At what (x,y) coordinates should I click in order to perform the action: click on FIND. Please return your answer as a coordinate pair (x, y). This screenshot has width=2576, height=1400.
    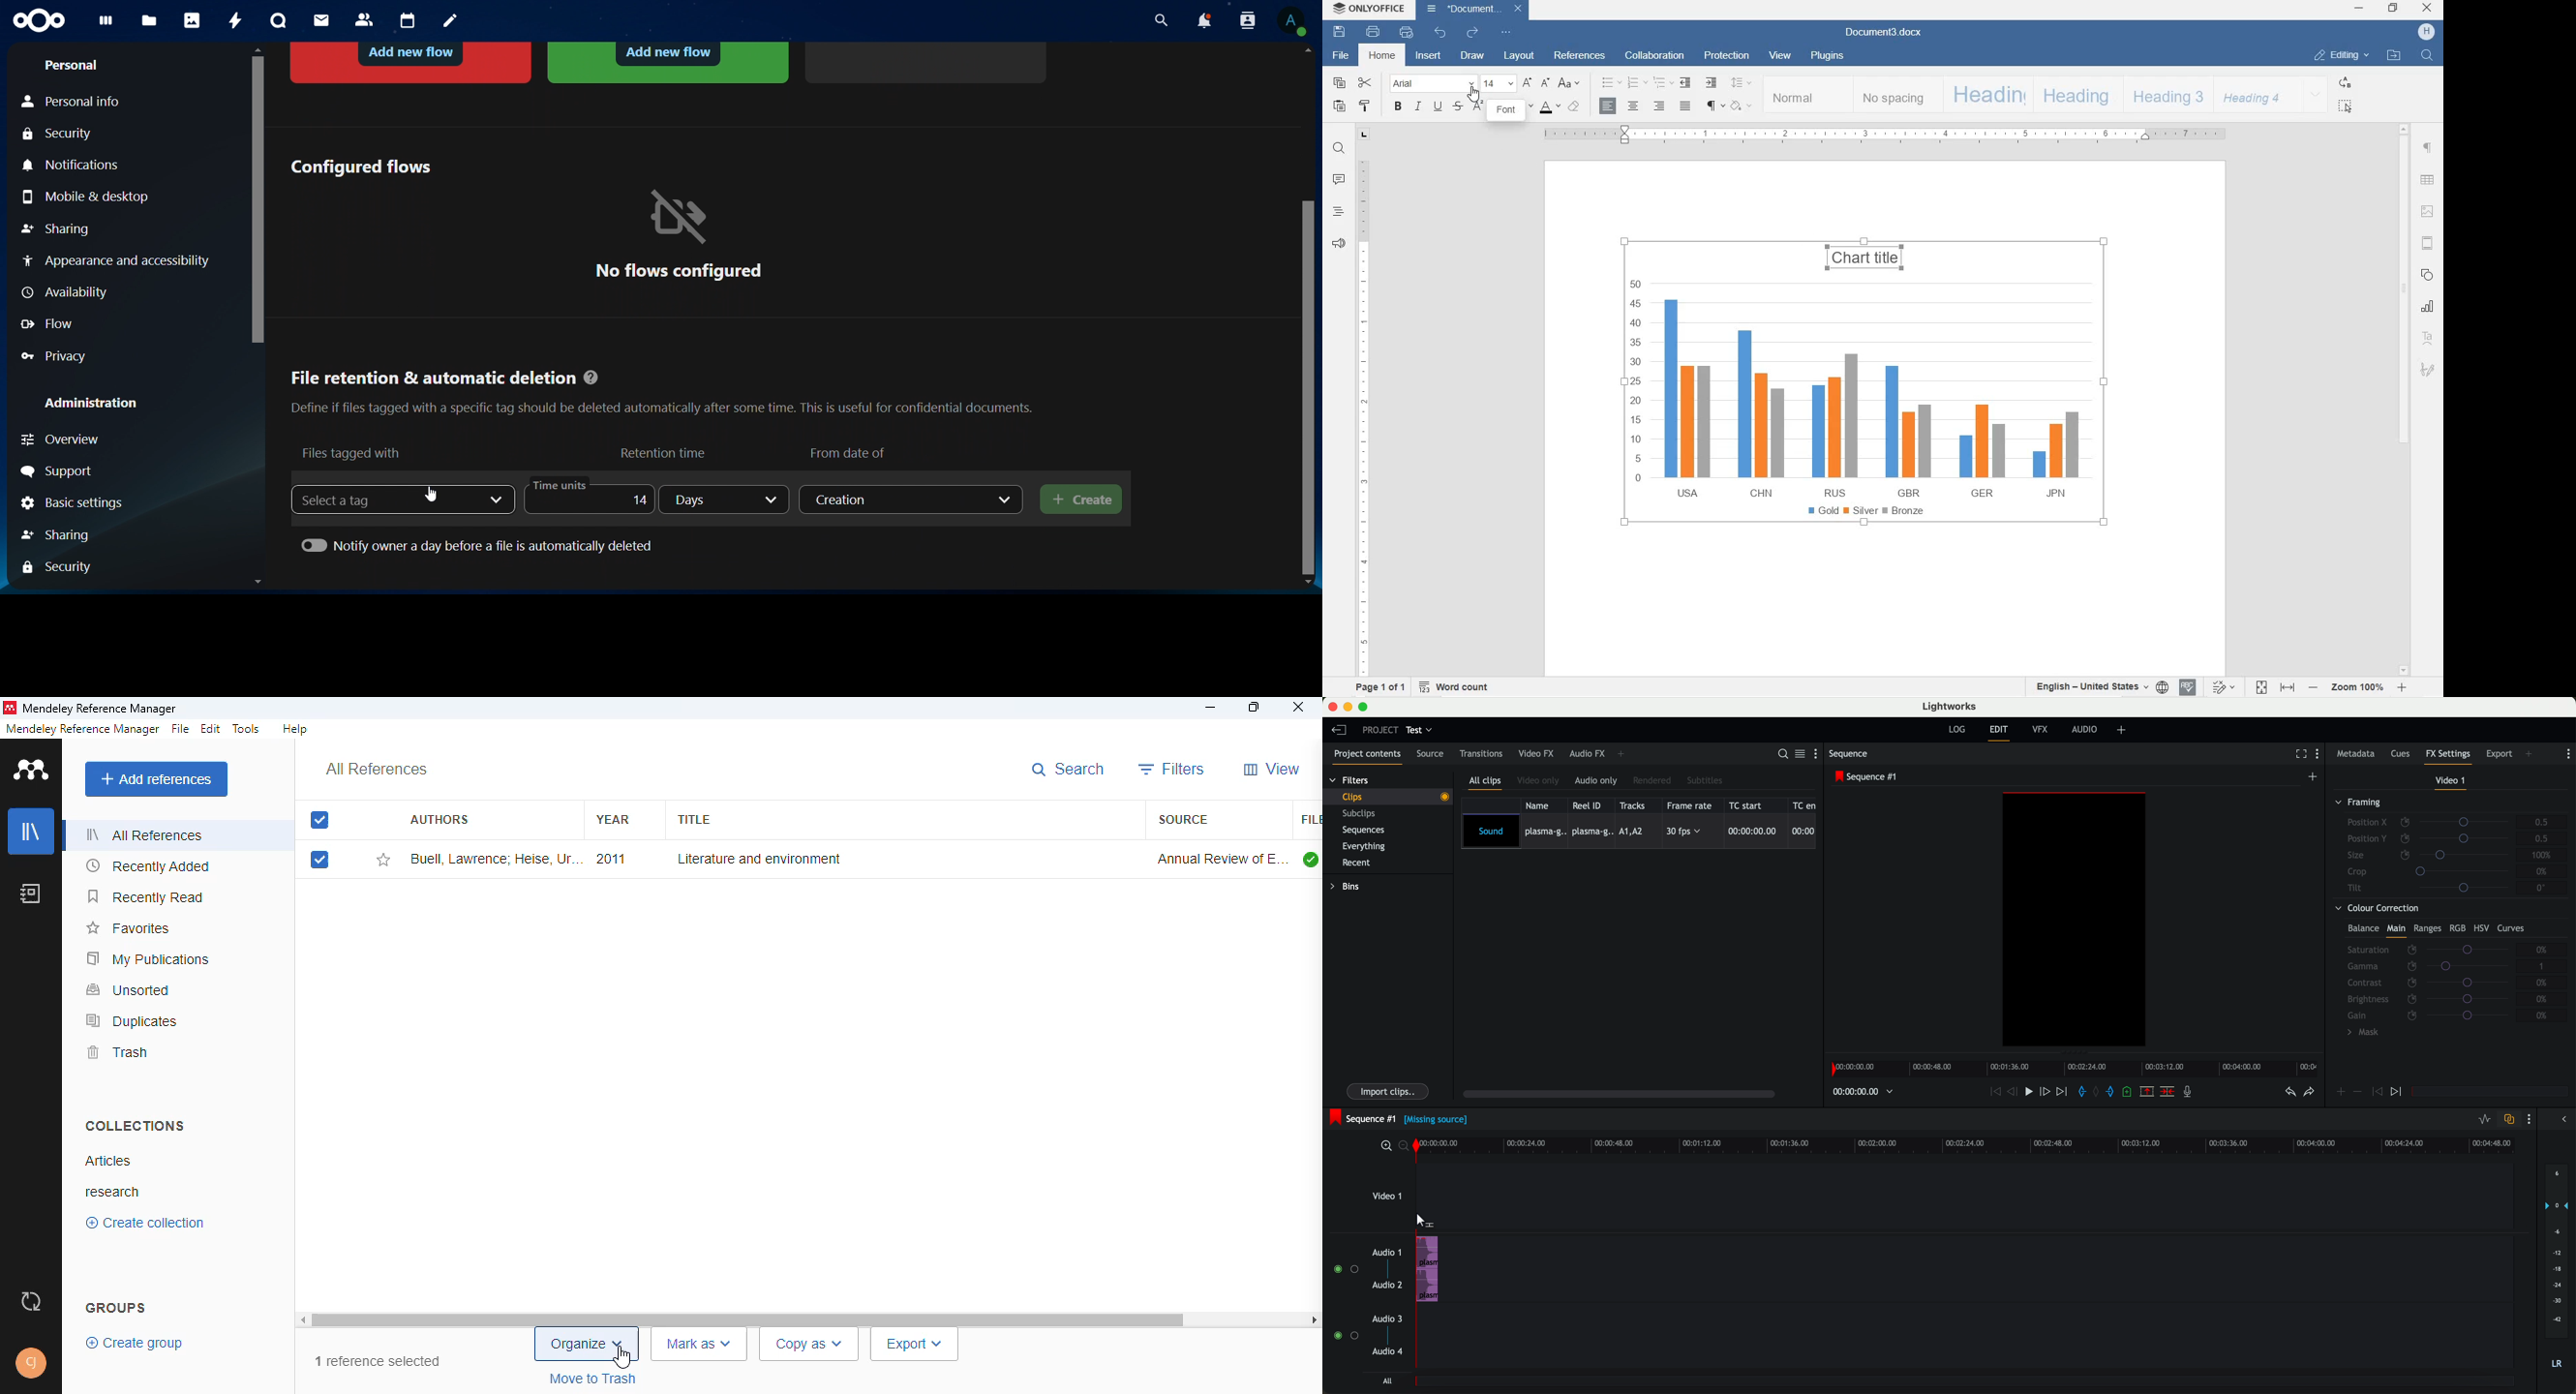
    Looking at the image, I should click on (2427, 55).